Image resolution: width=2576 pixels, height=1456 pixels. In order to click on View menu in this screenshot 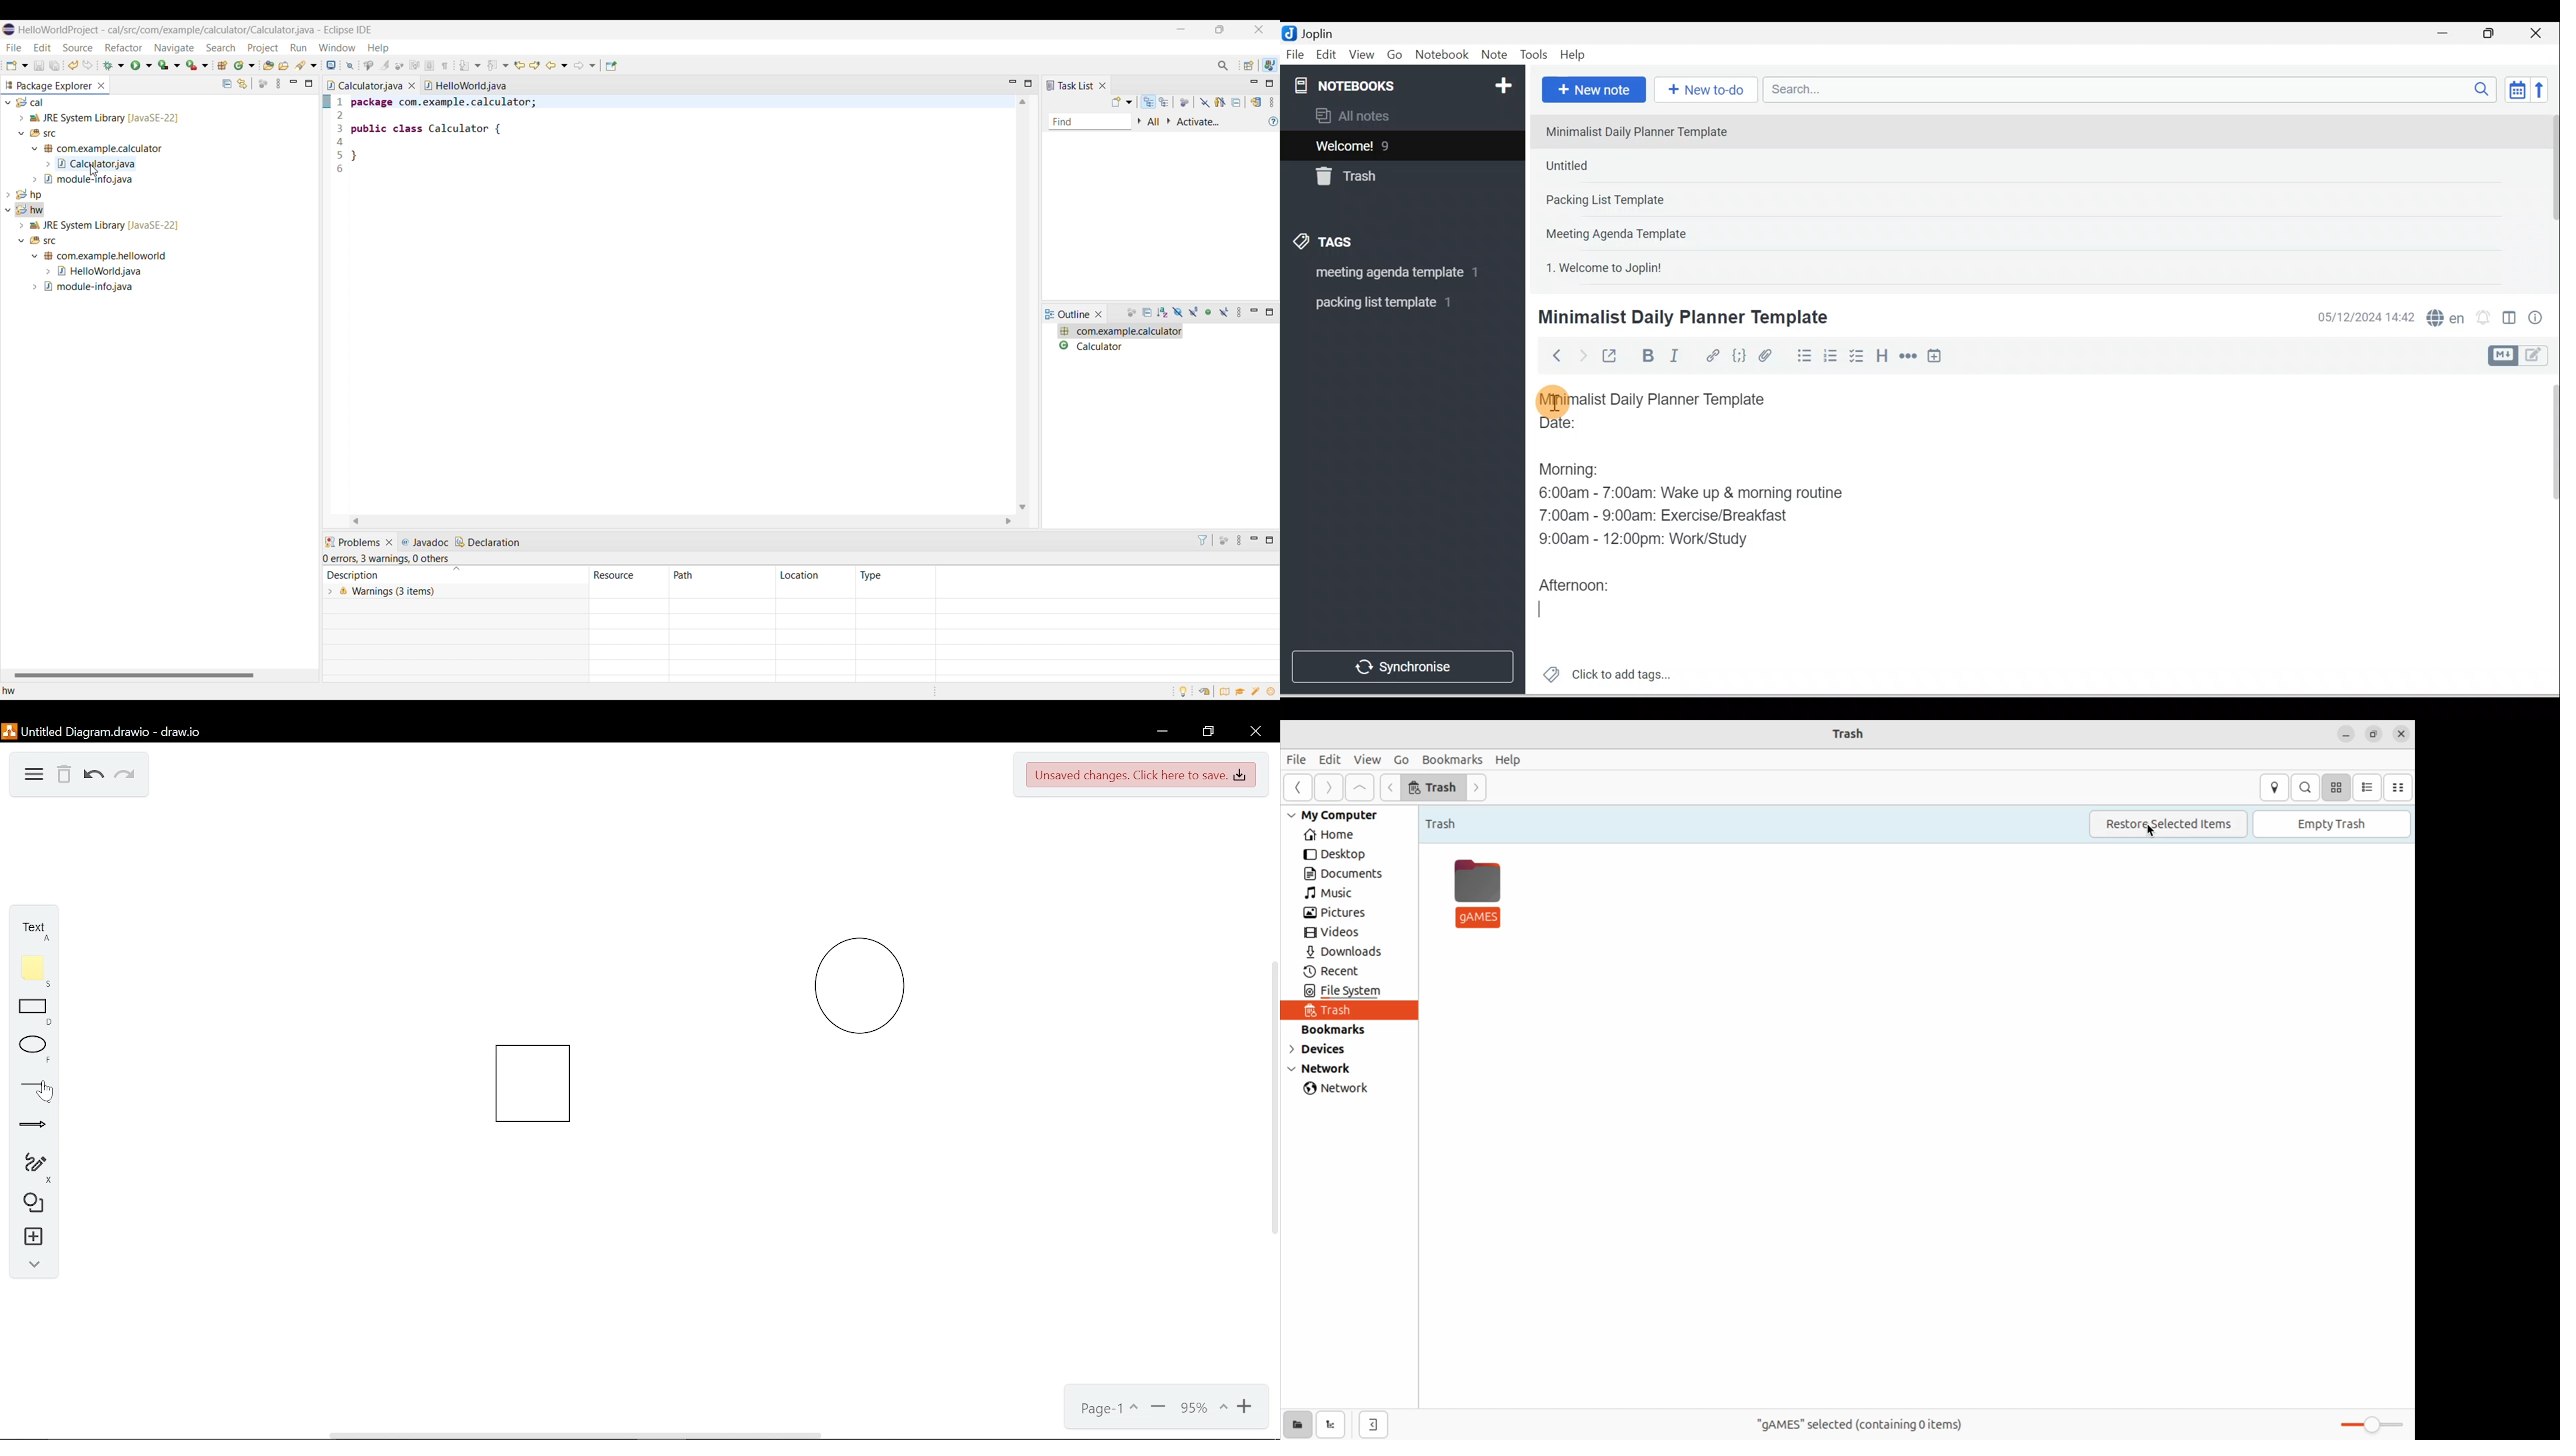, I will do `click(1241, 313)`.